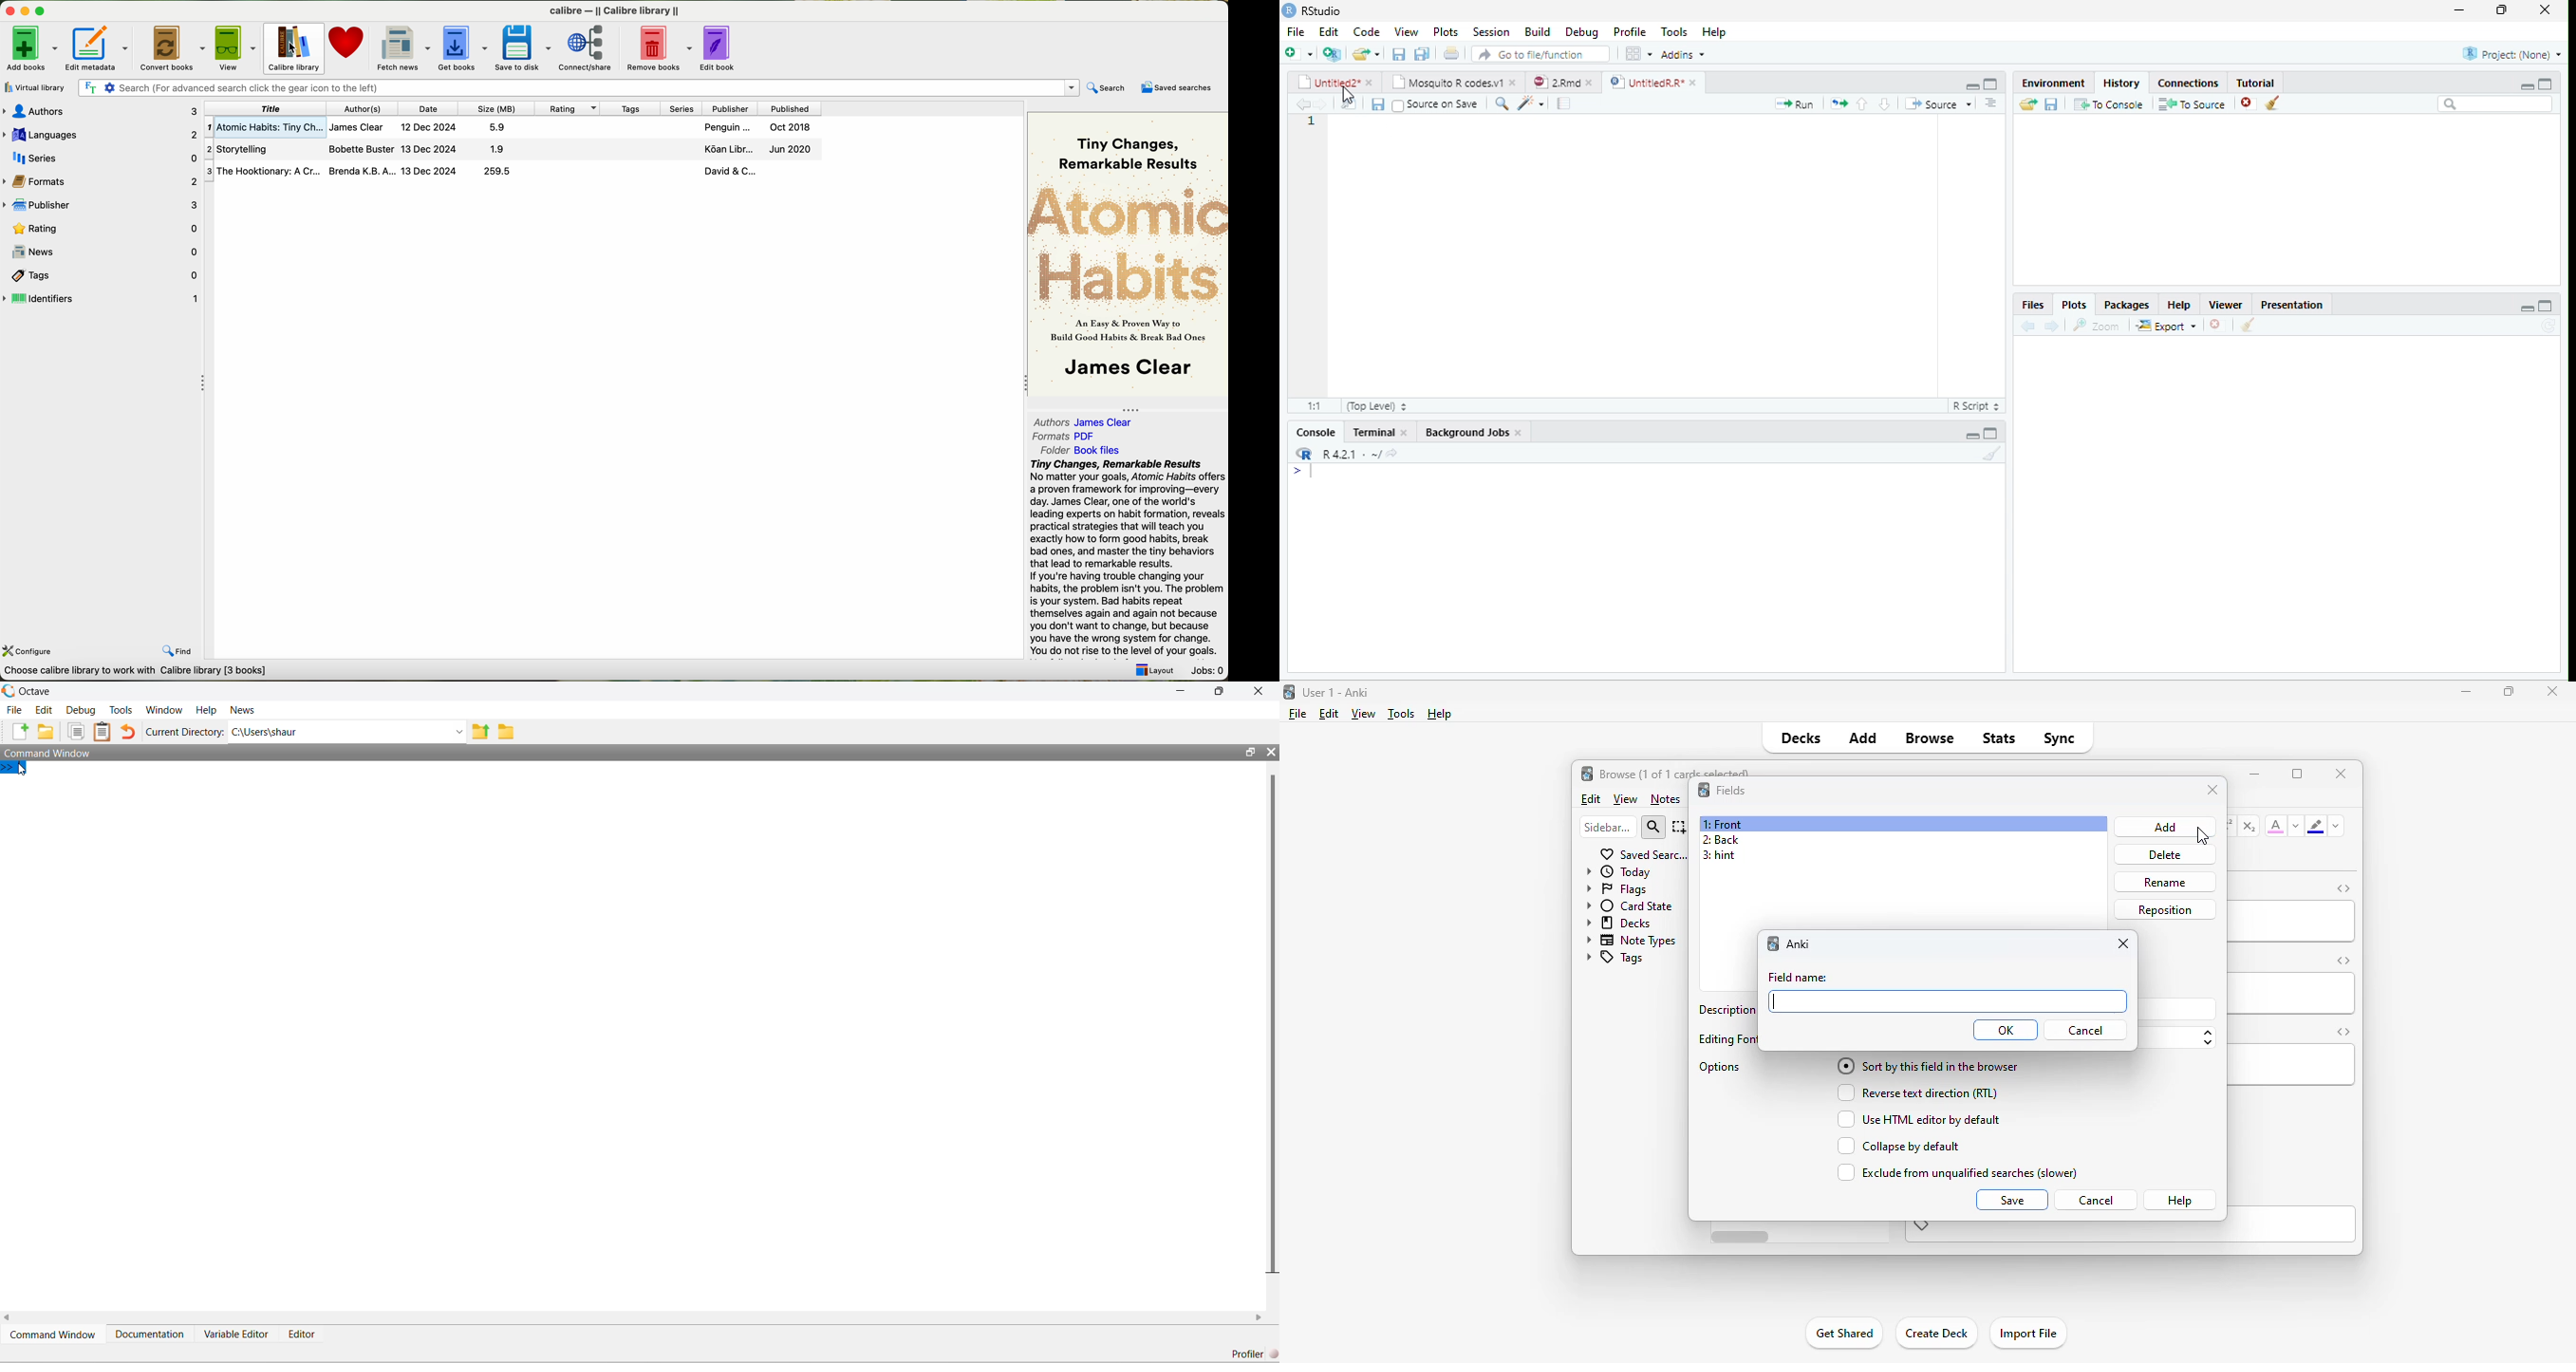  I want to click on , so click(1999, 103).